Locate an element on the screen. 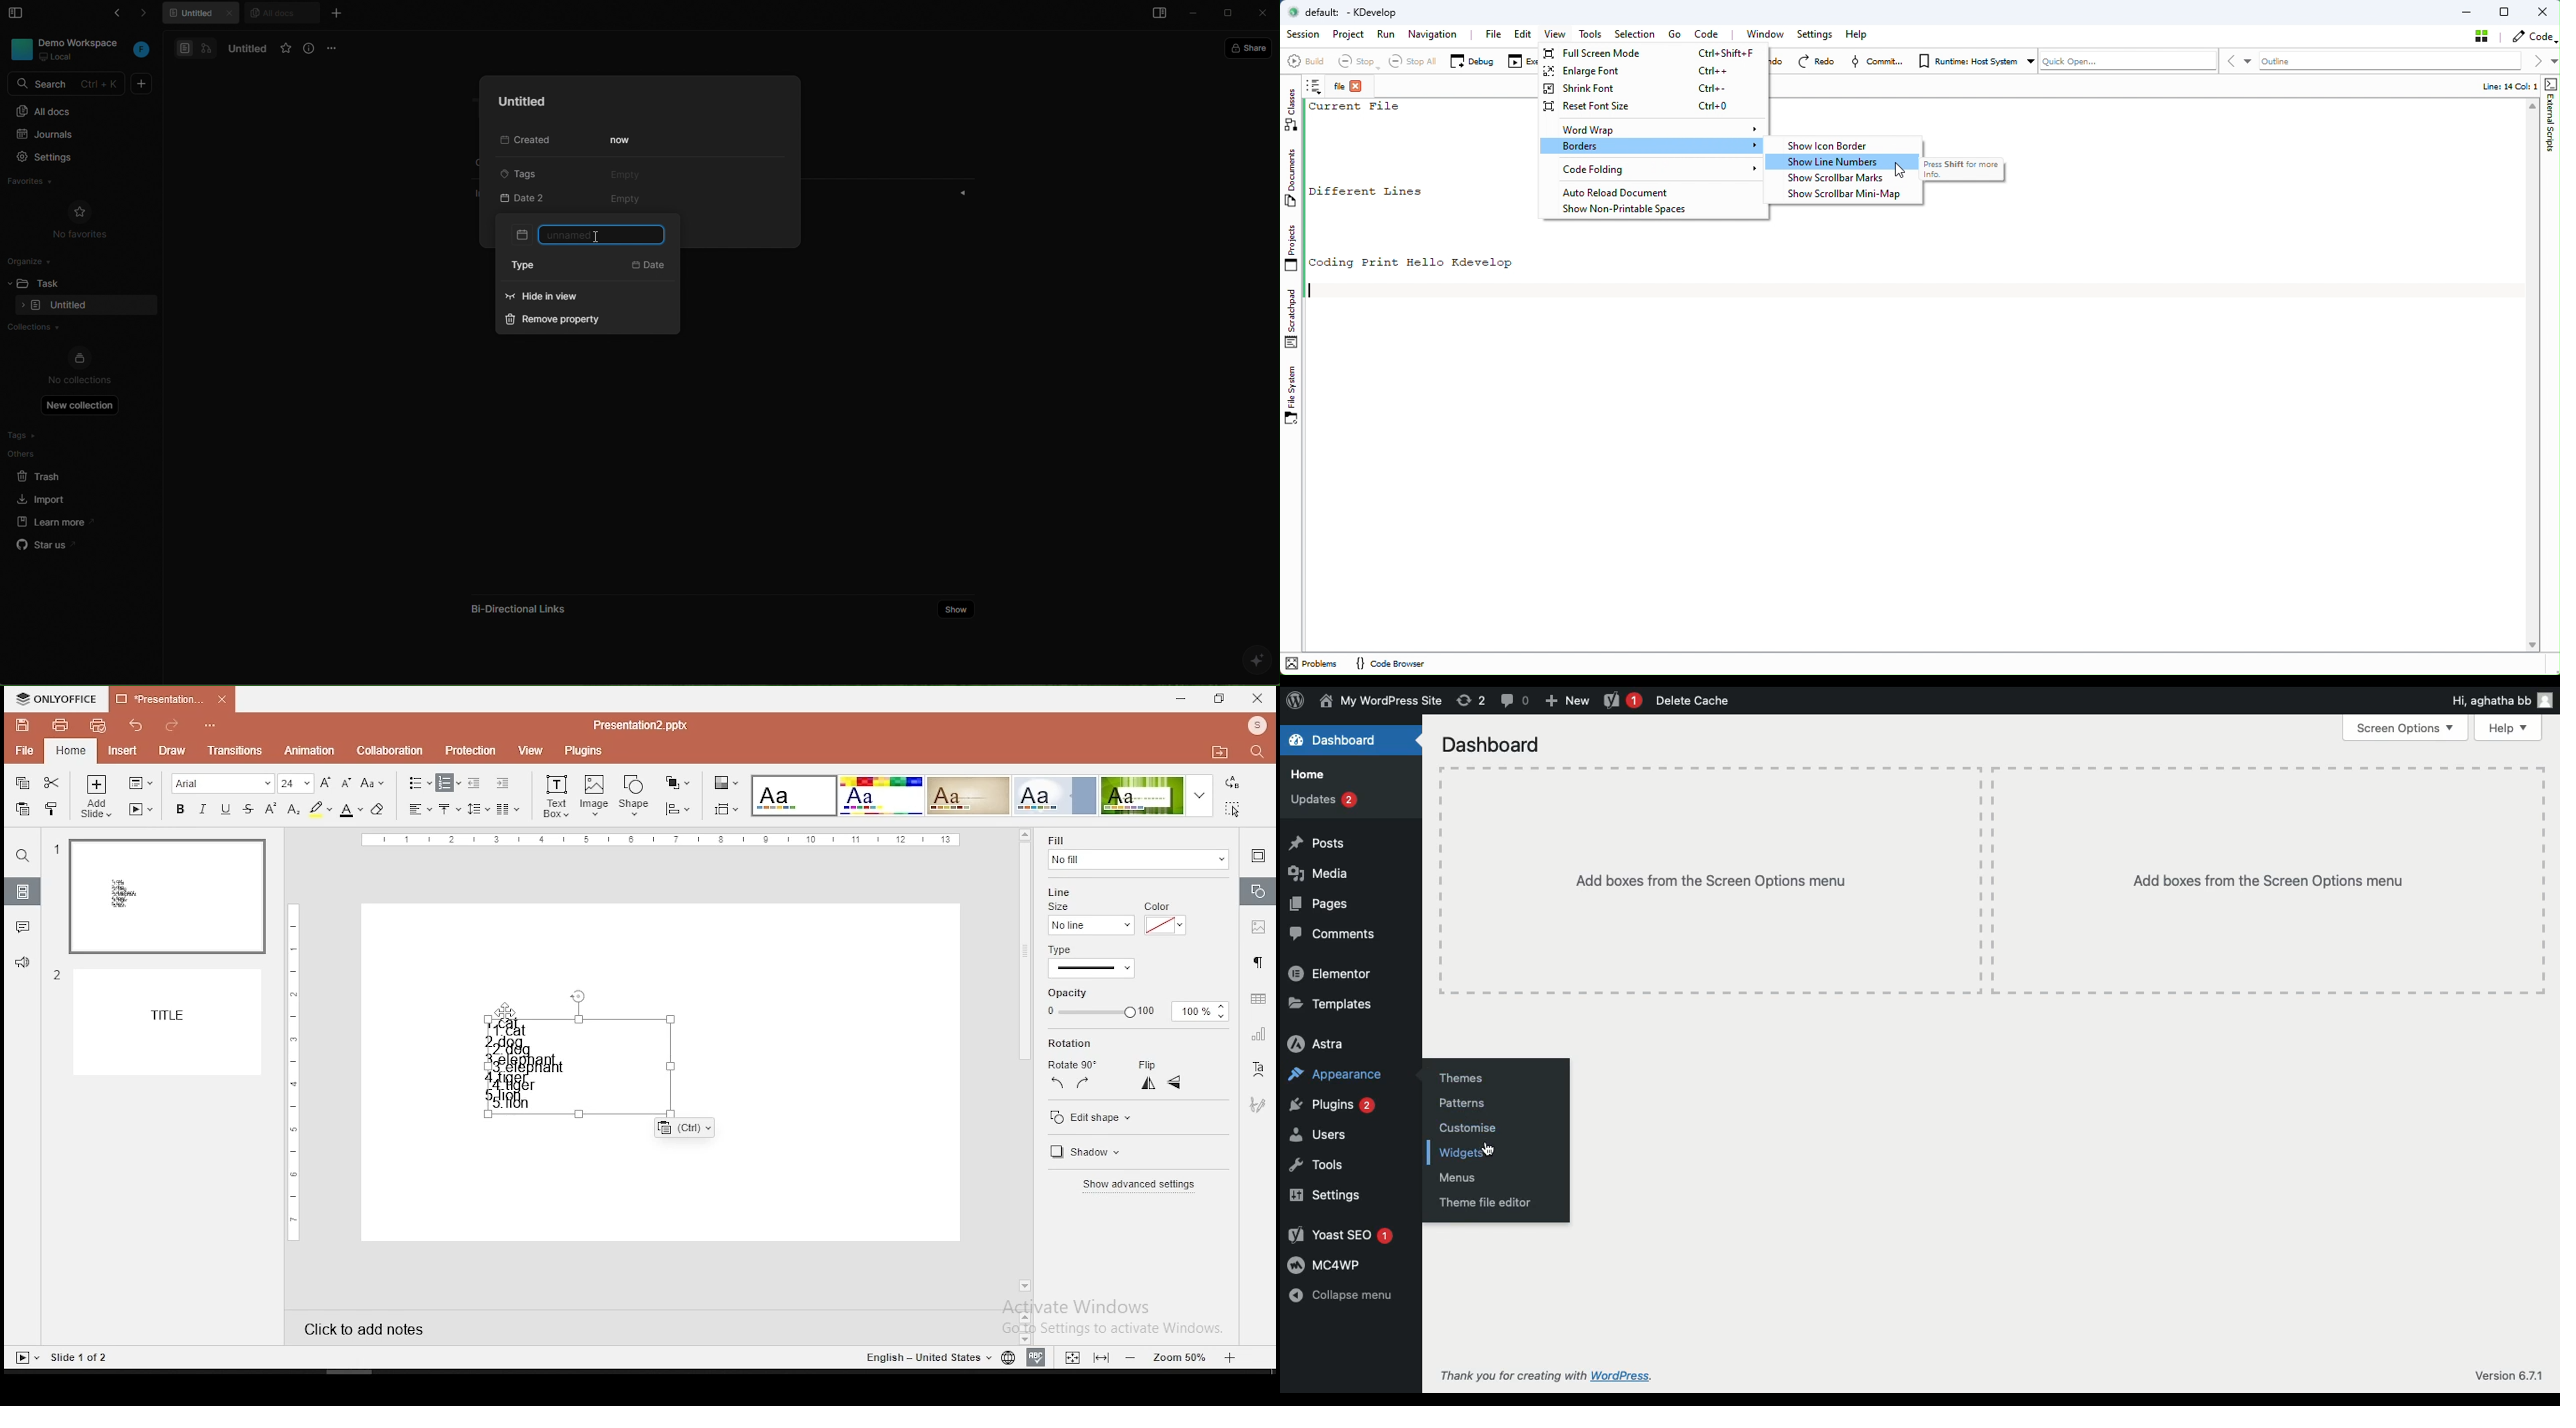 The width and height of the screenshot is (2576, 1428). subscript is located at coordinates (293, 809).